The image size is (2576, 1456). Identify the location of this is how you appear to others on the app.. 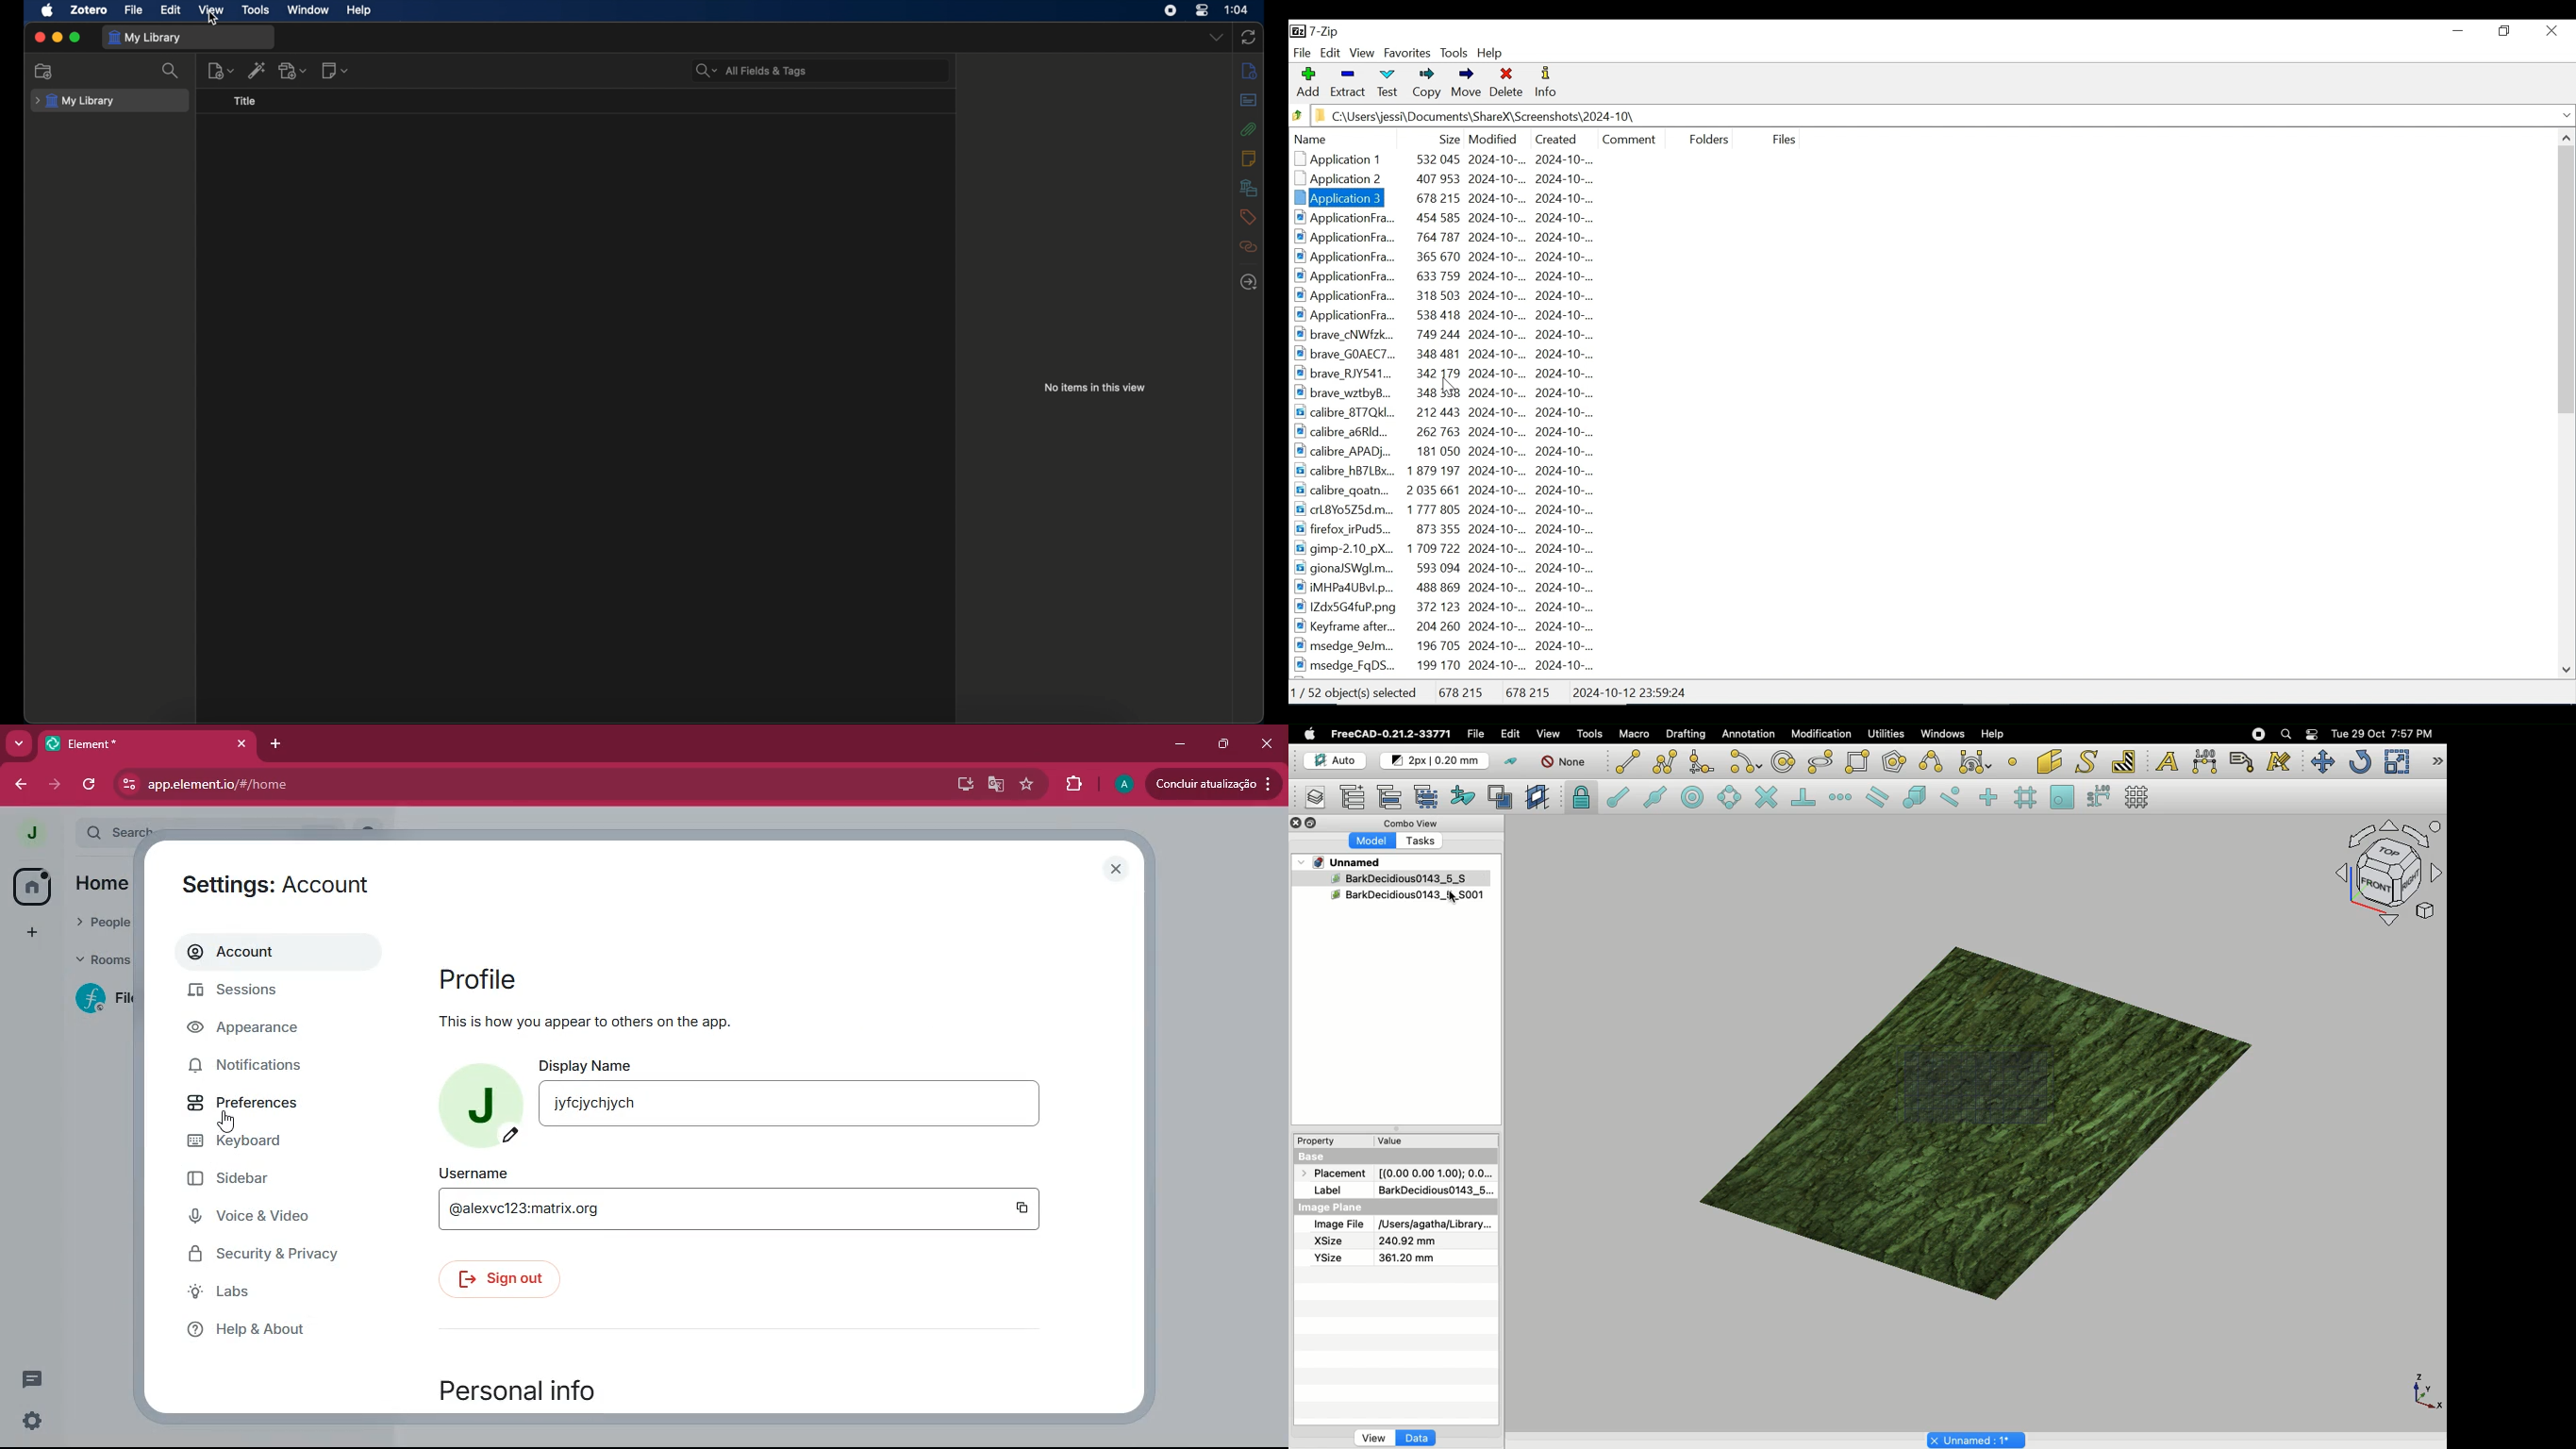
(585, 1019).